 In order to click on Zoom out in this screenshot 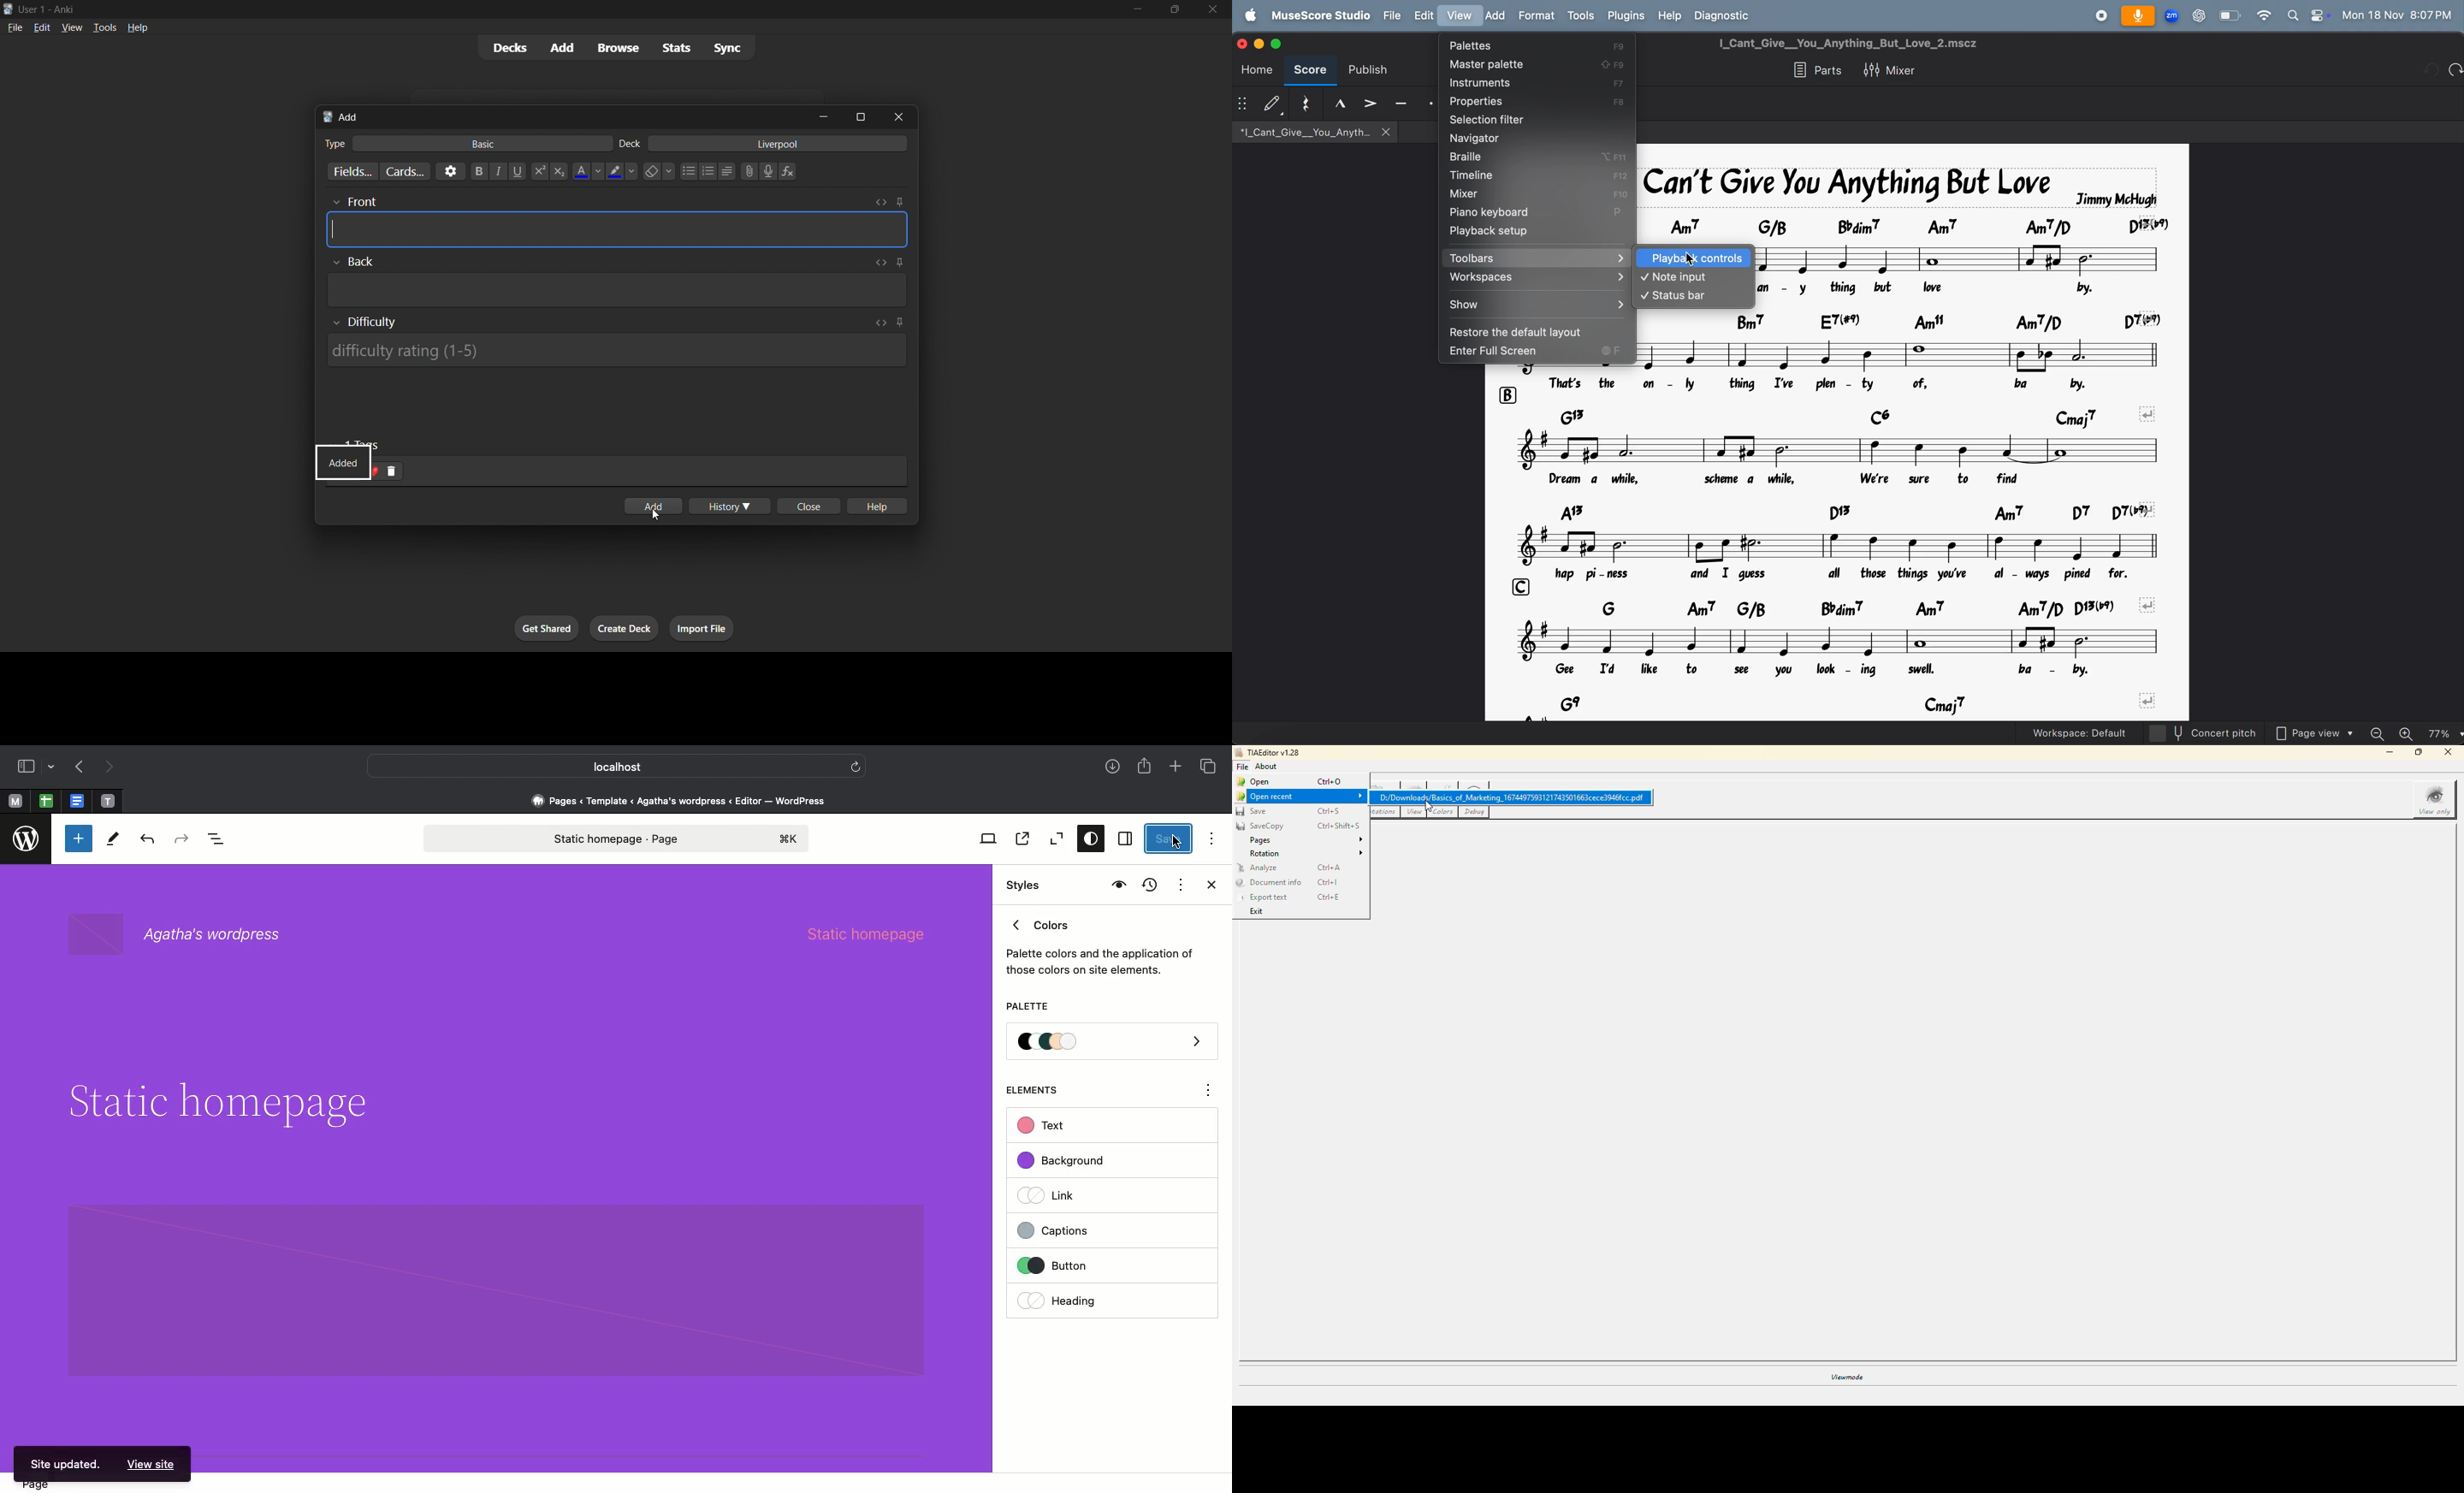, I will do `click(1054, 839)`.